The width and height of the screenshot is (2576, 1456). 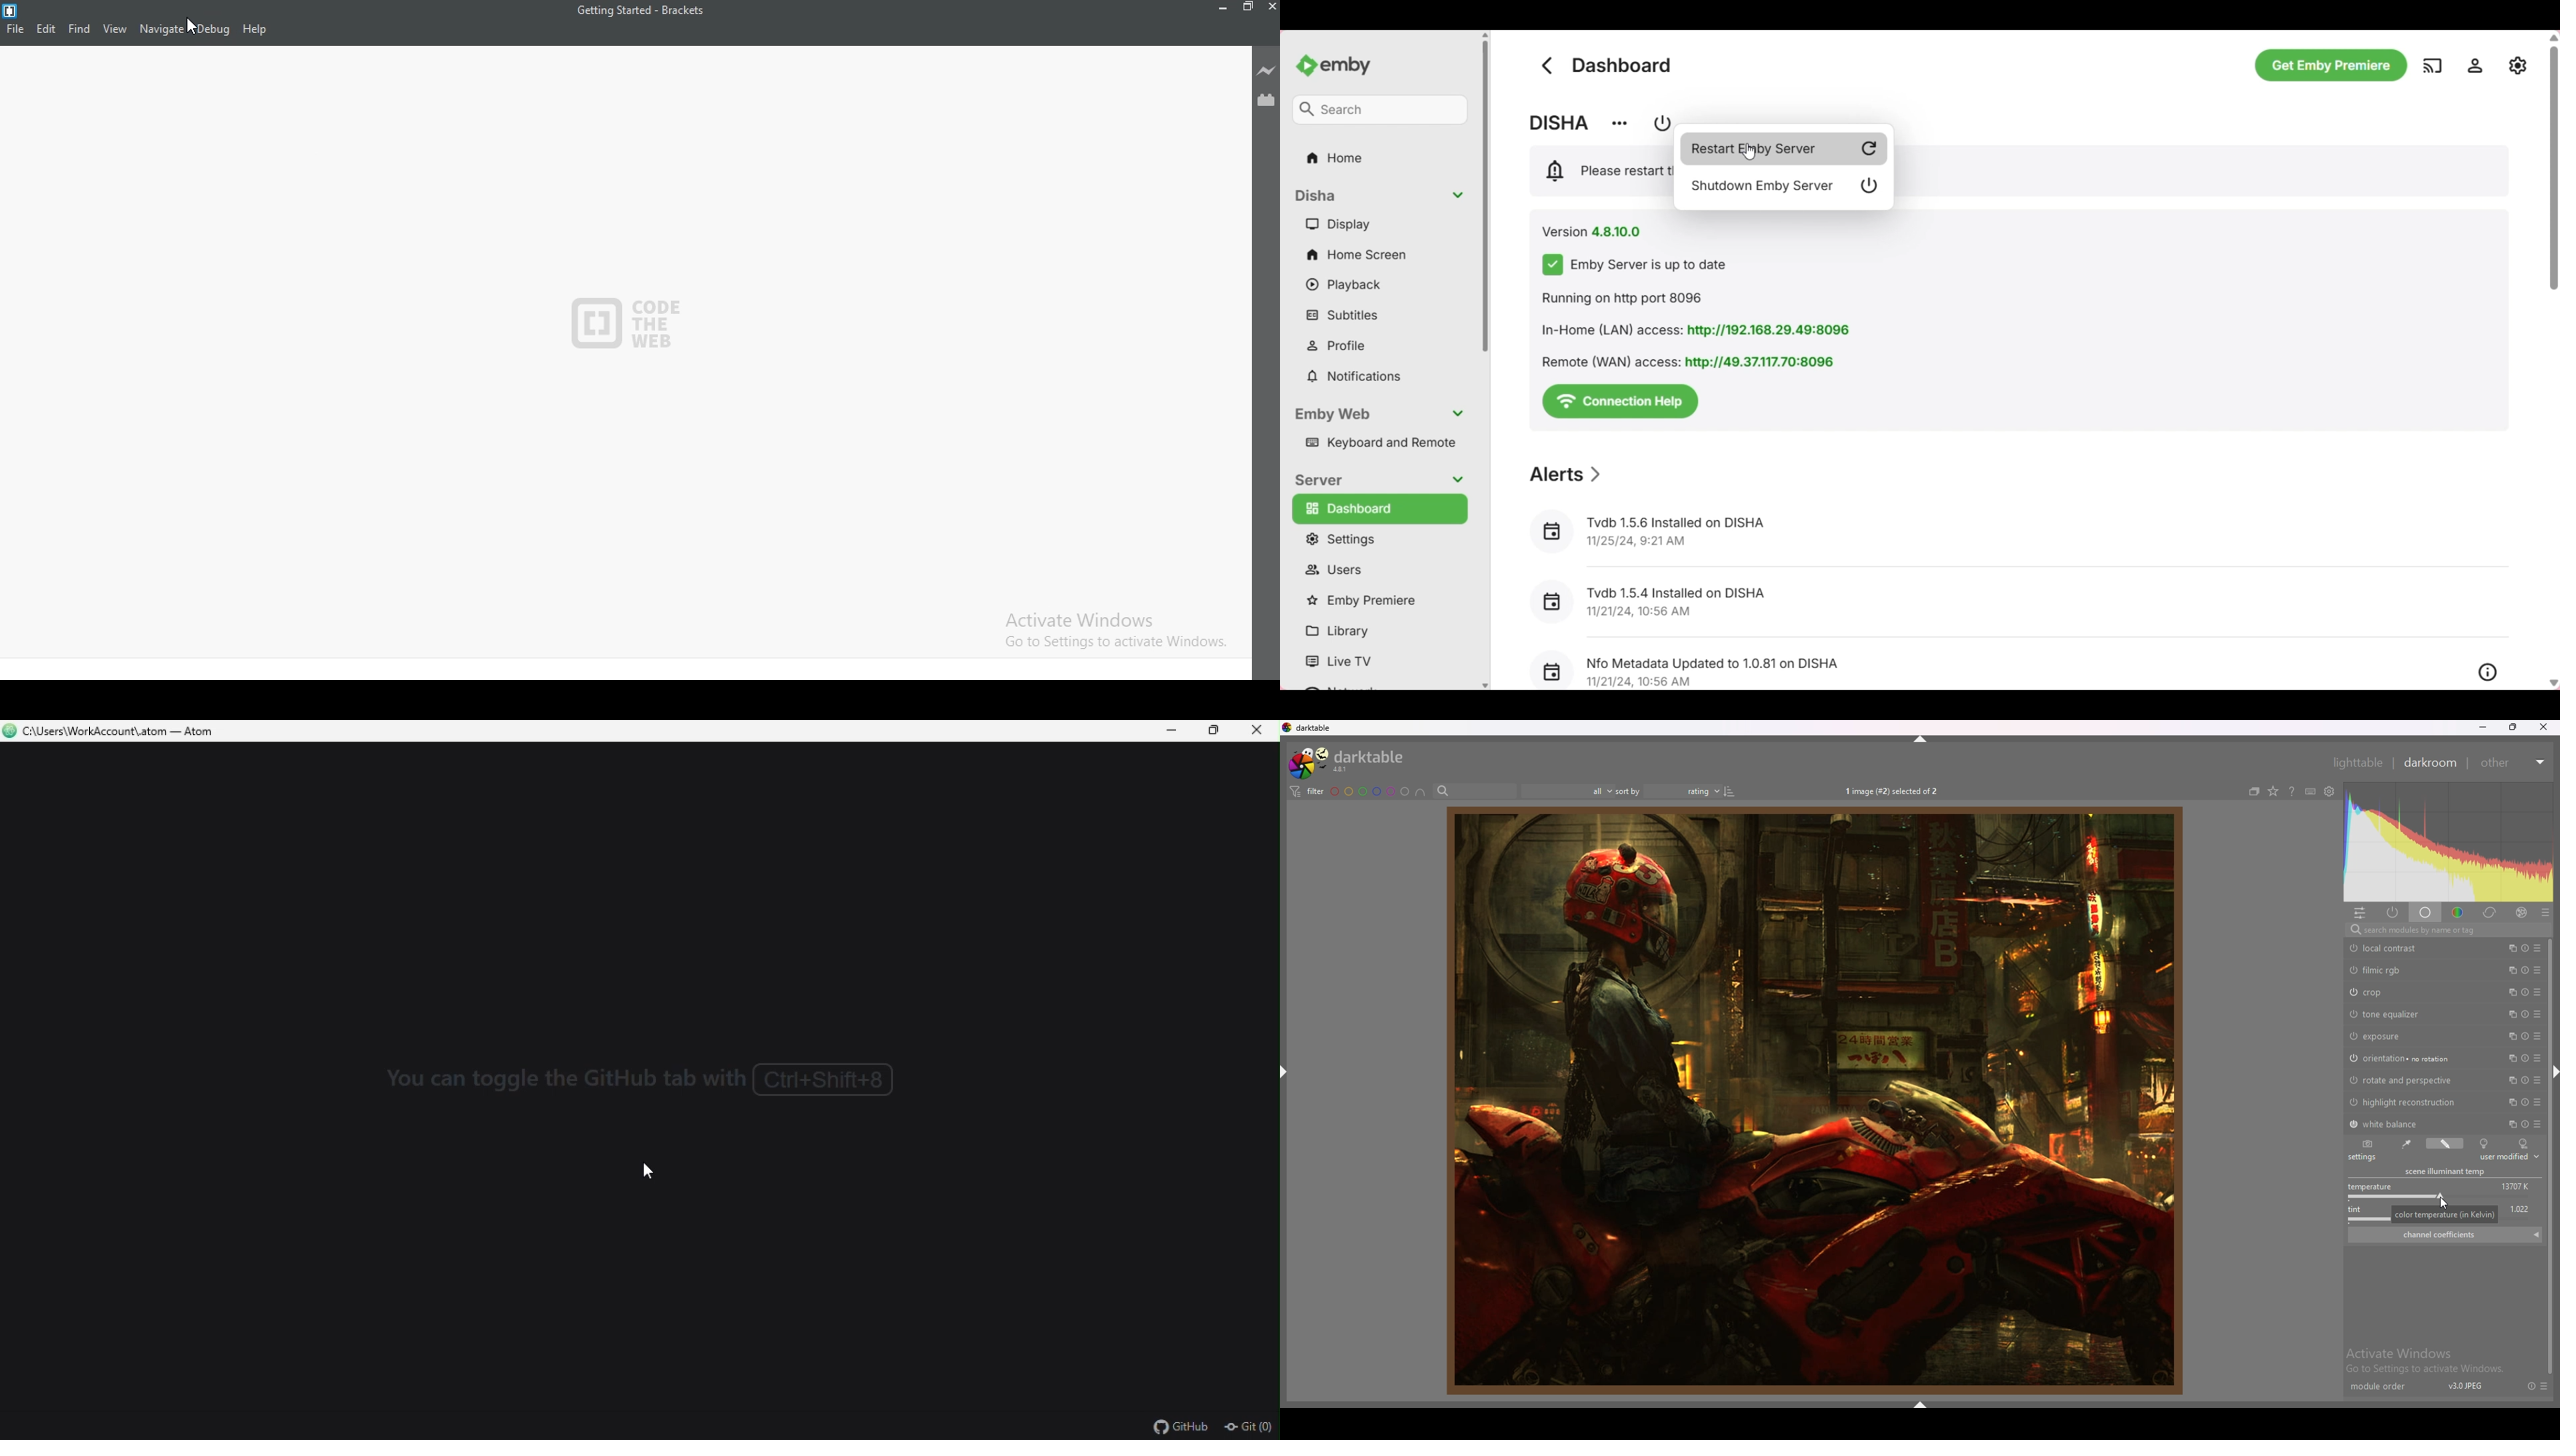 What do you see at coordinates (214, 29) in the screenshot?
I see `Debug` at bounding box center [214, 29].